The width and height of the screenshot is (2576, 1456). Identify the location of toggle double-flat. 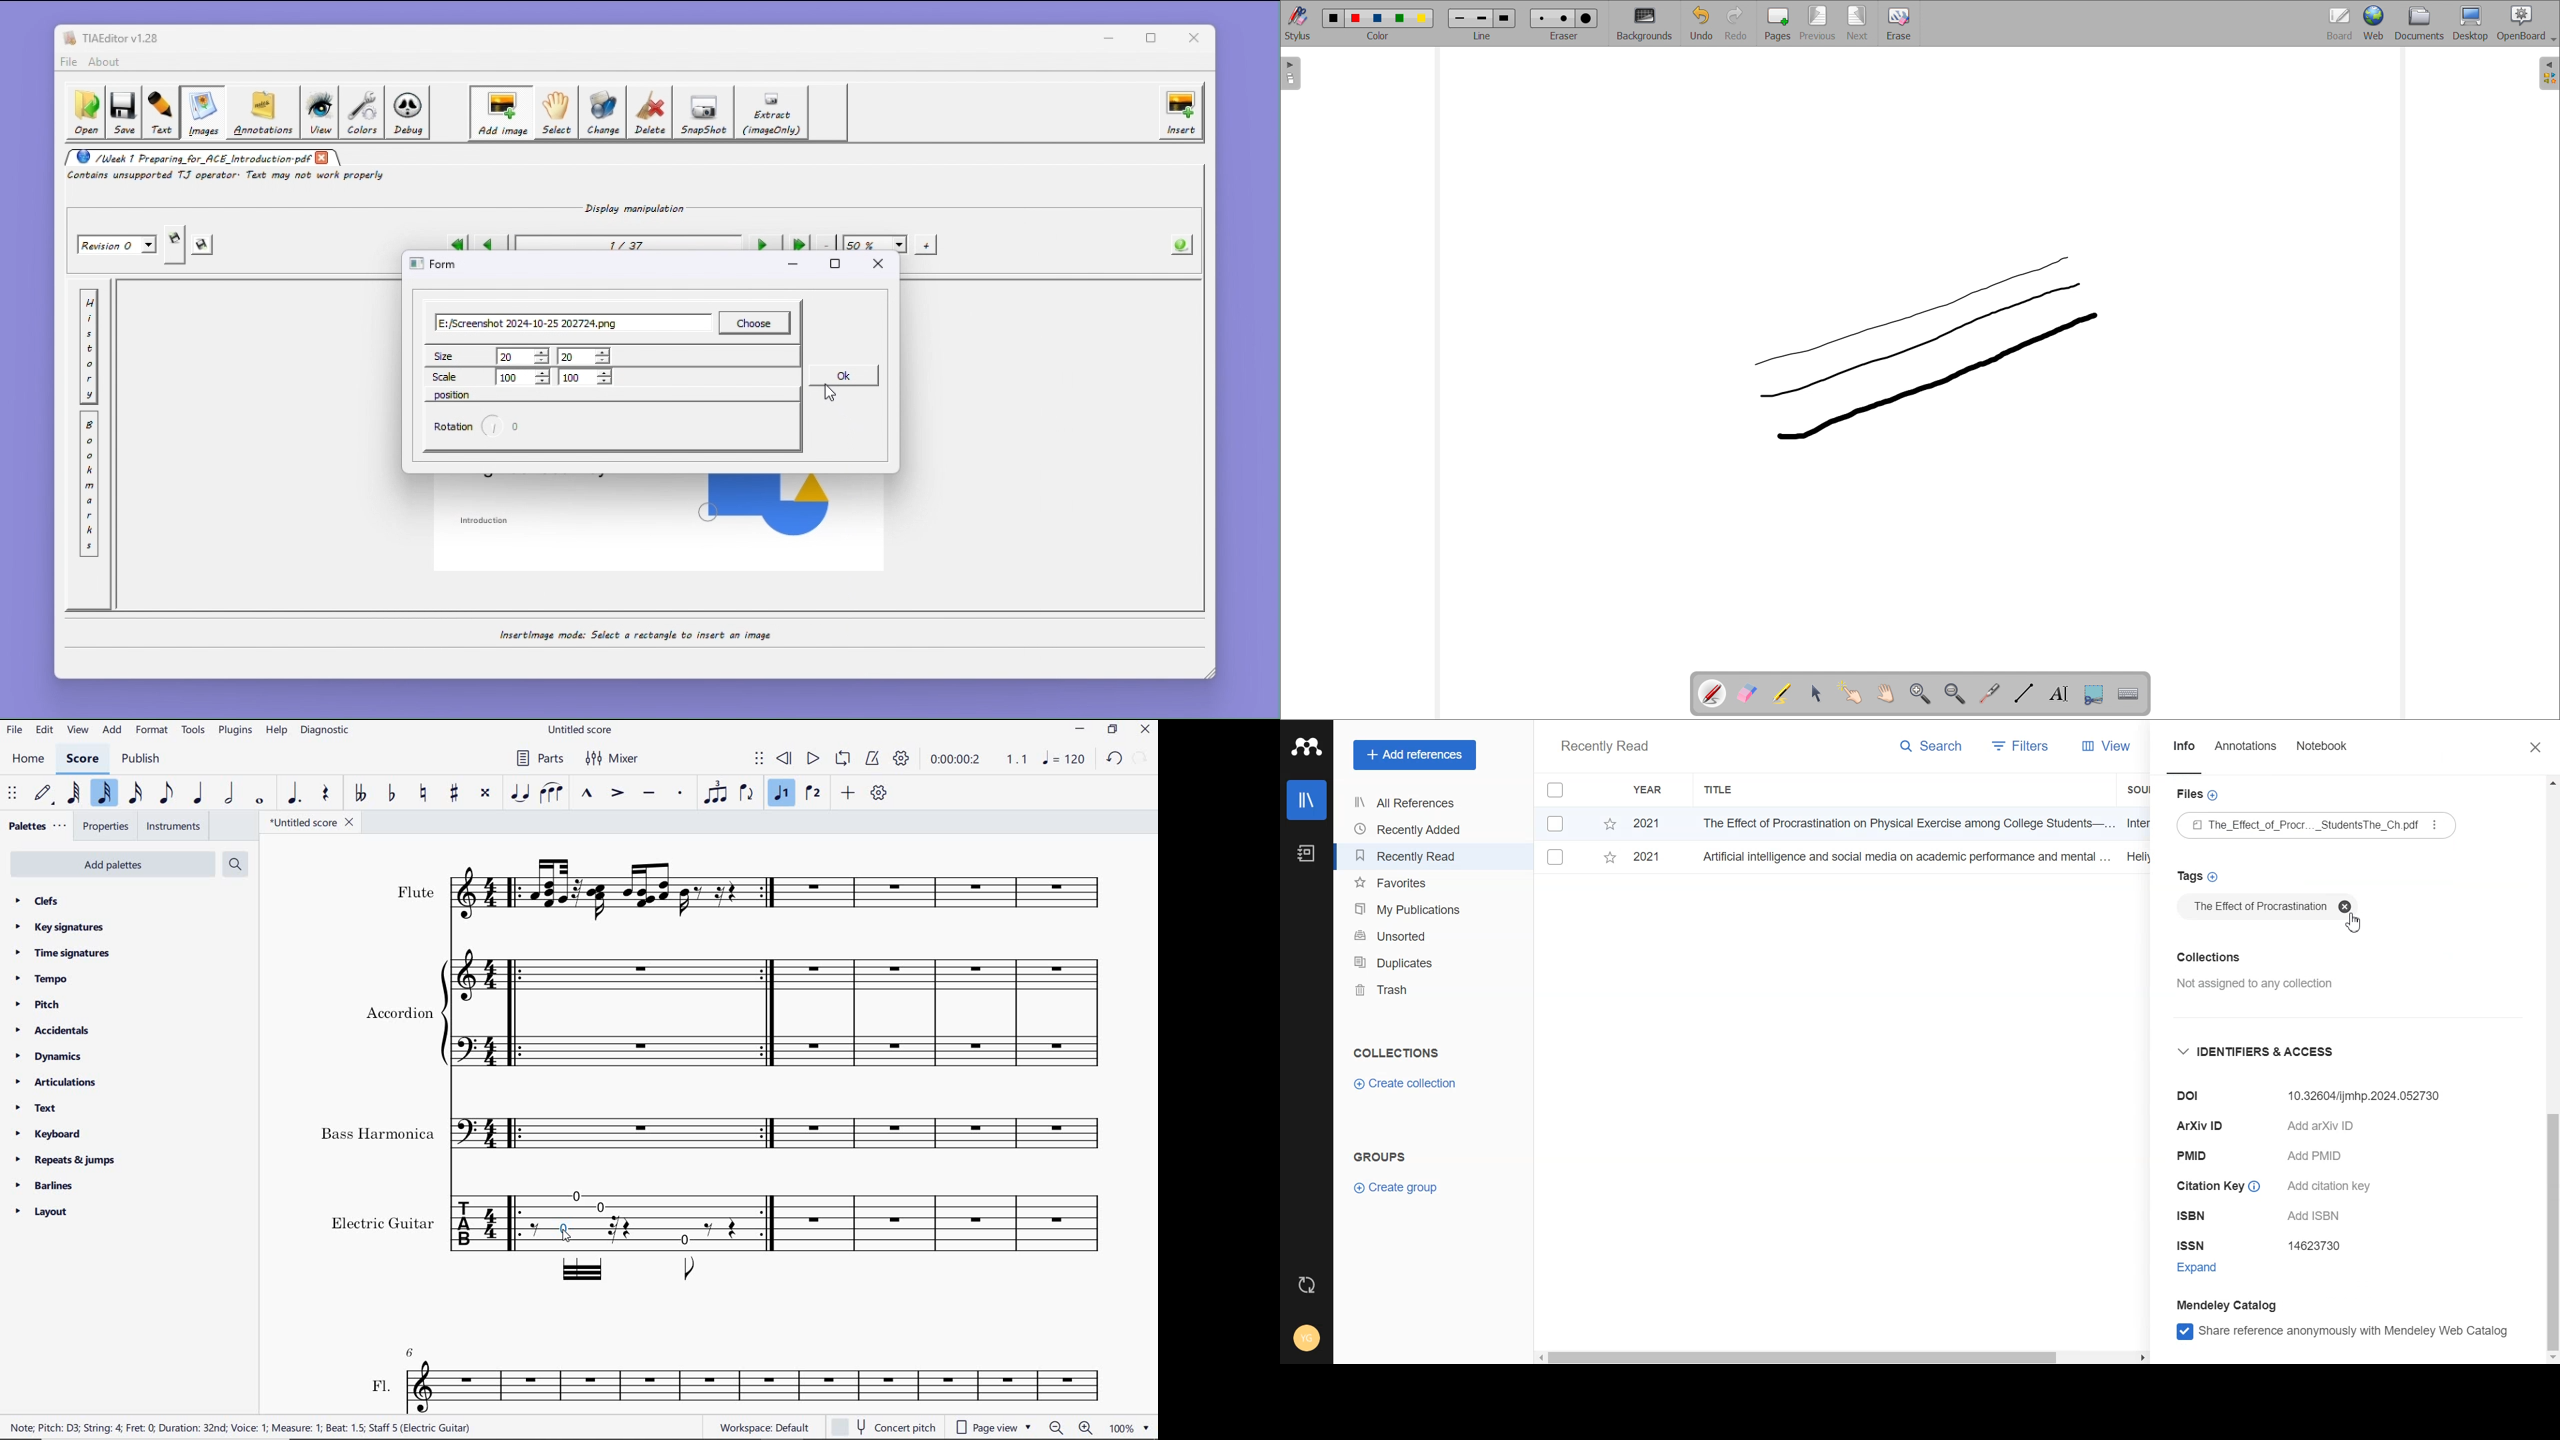
(359, 794).